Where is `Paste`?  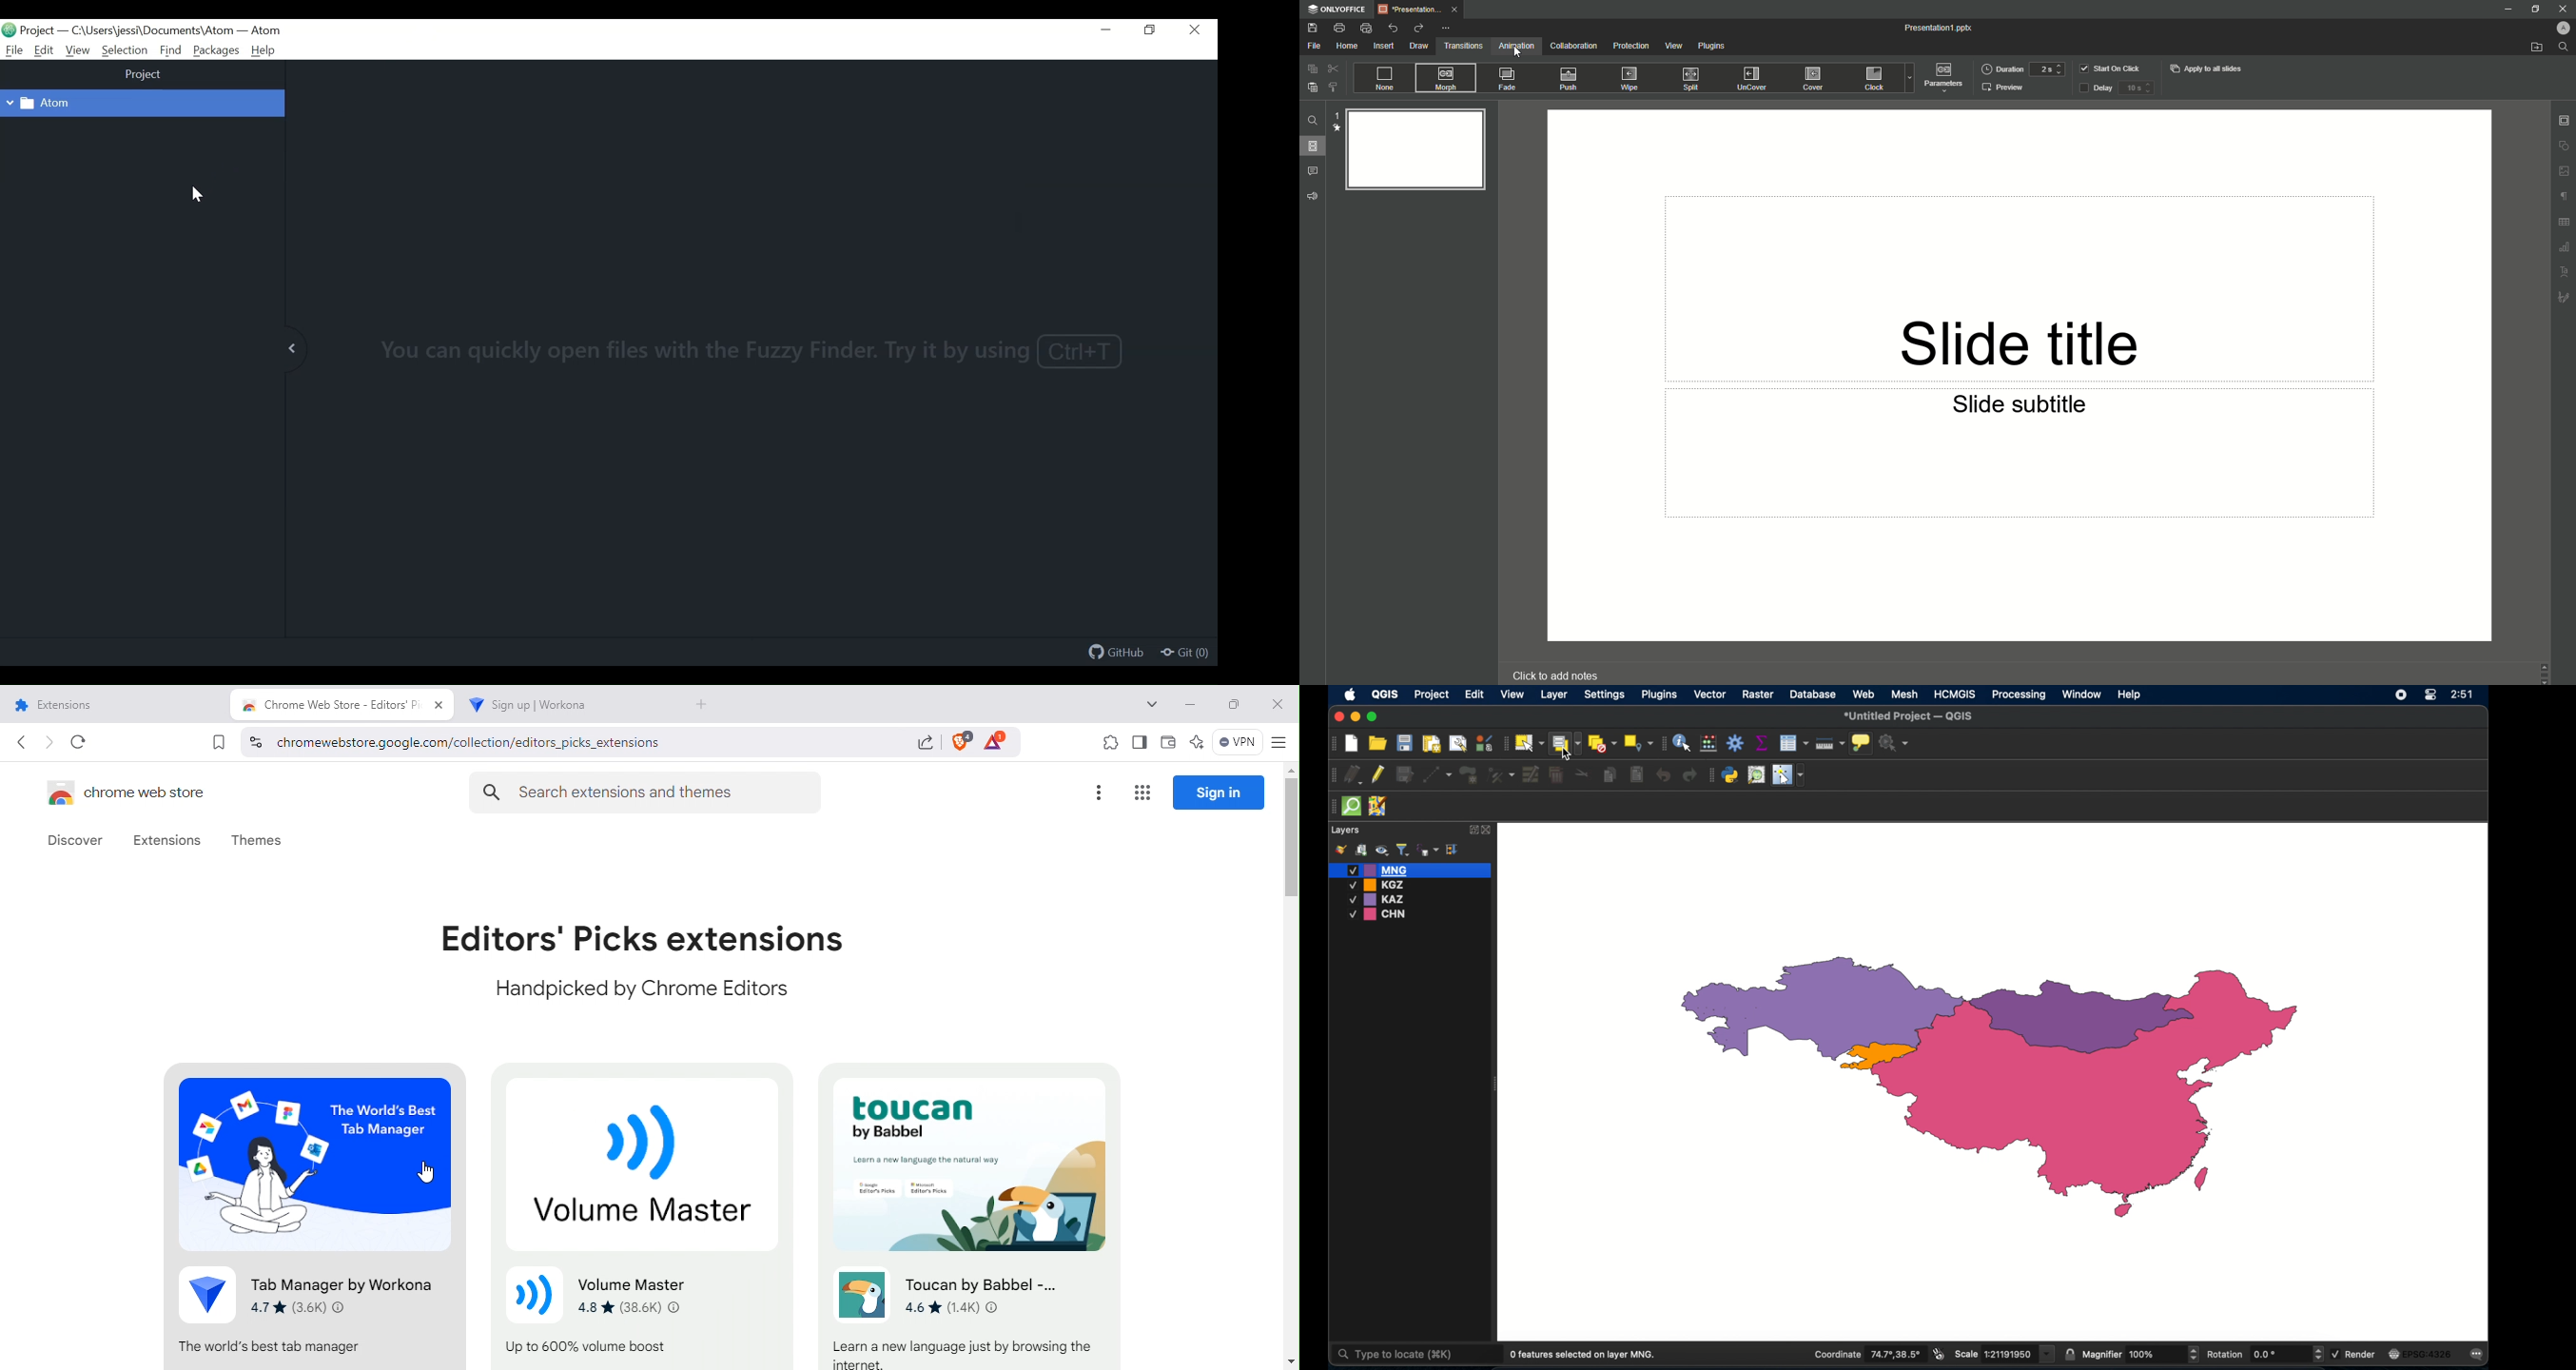 Paste is located at coordinates (1312, 86).